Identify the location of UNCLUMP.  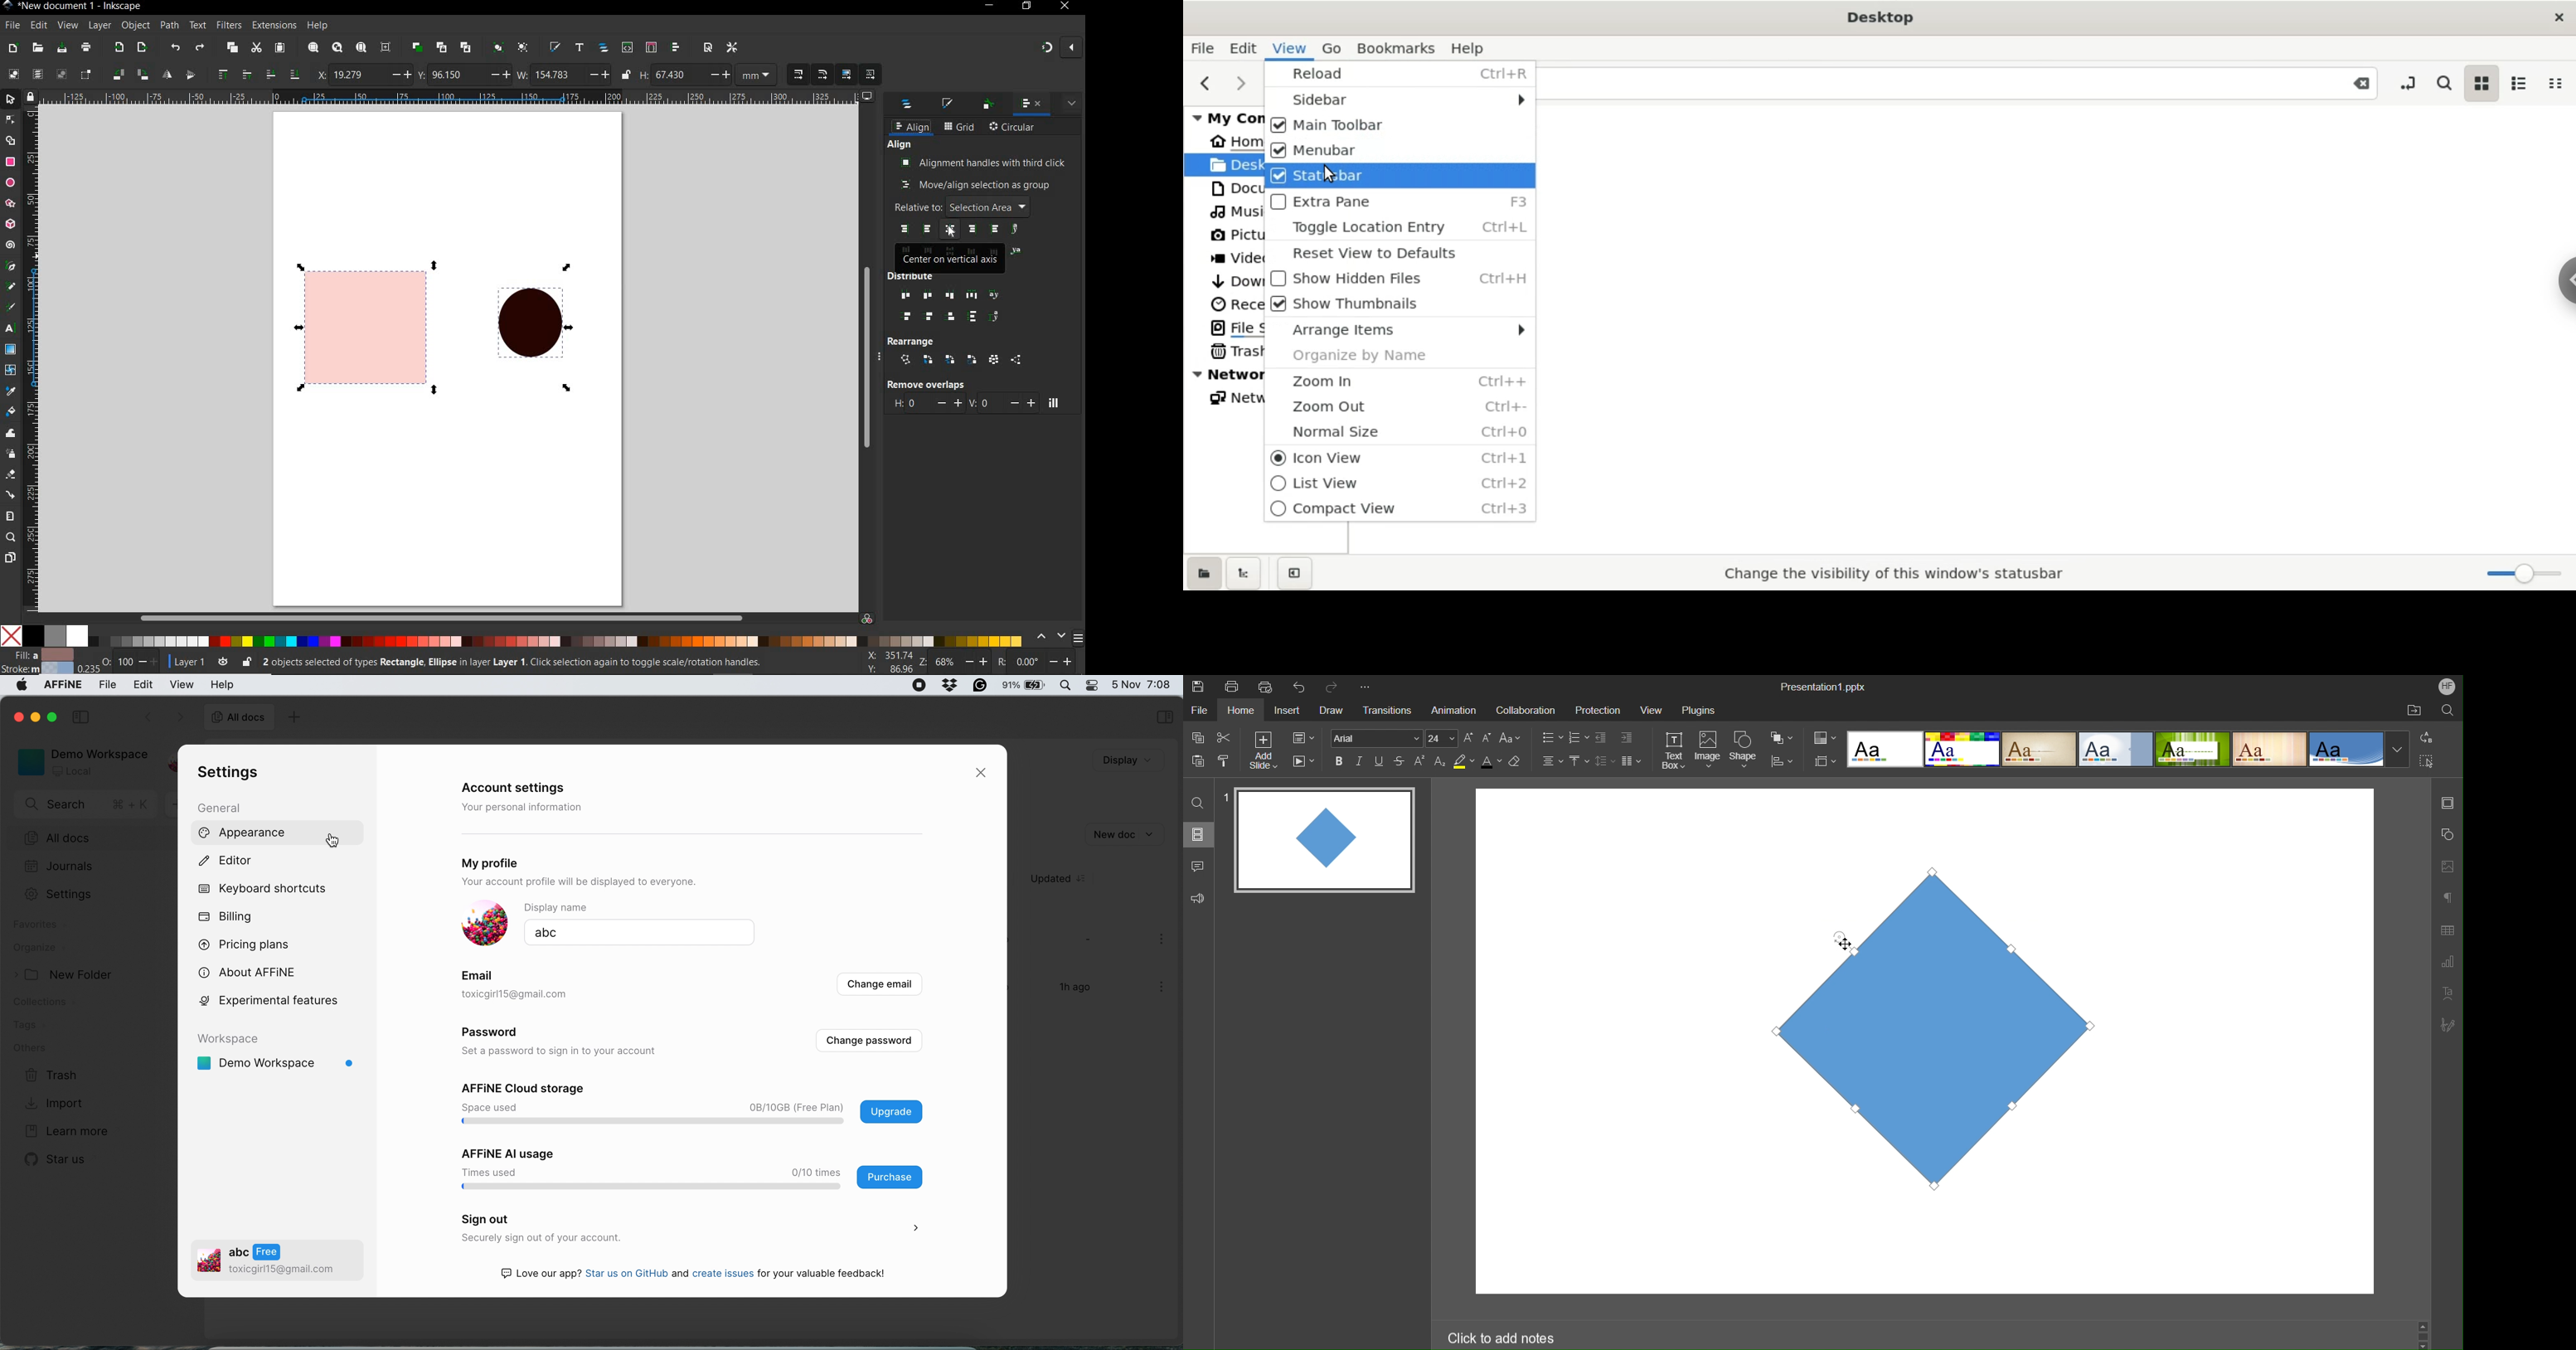
(1016, 360).